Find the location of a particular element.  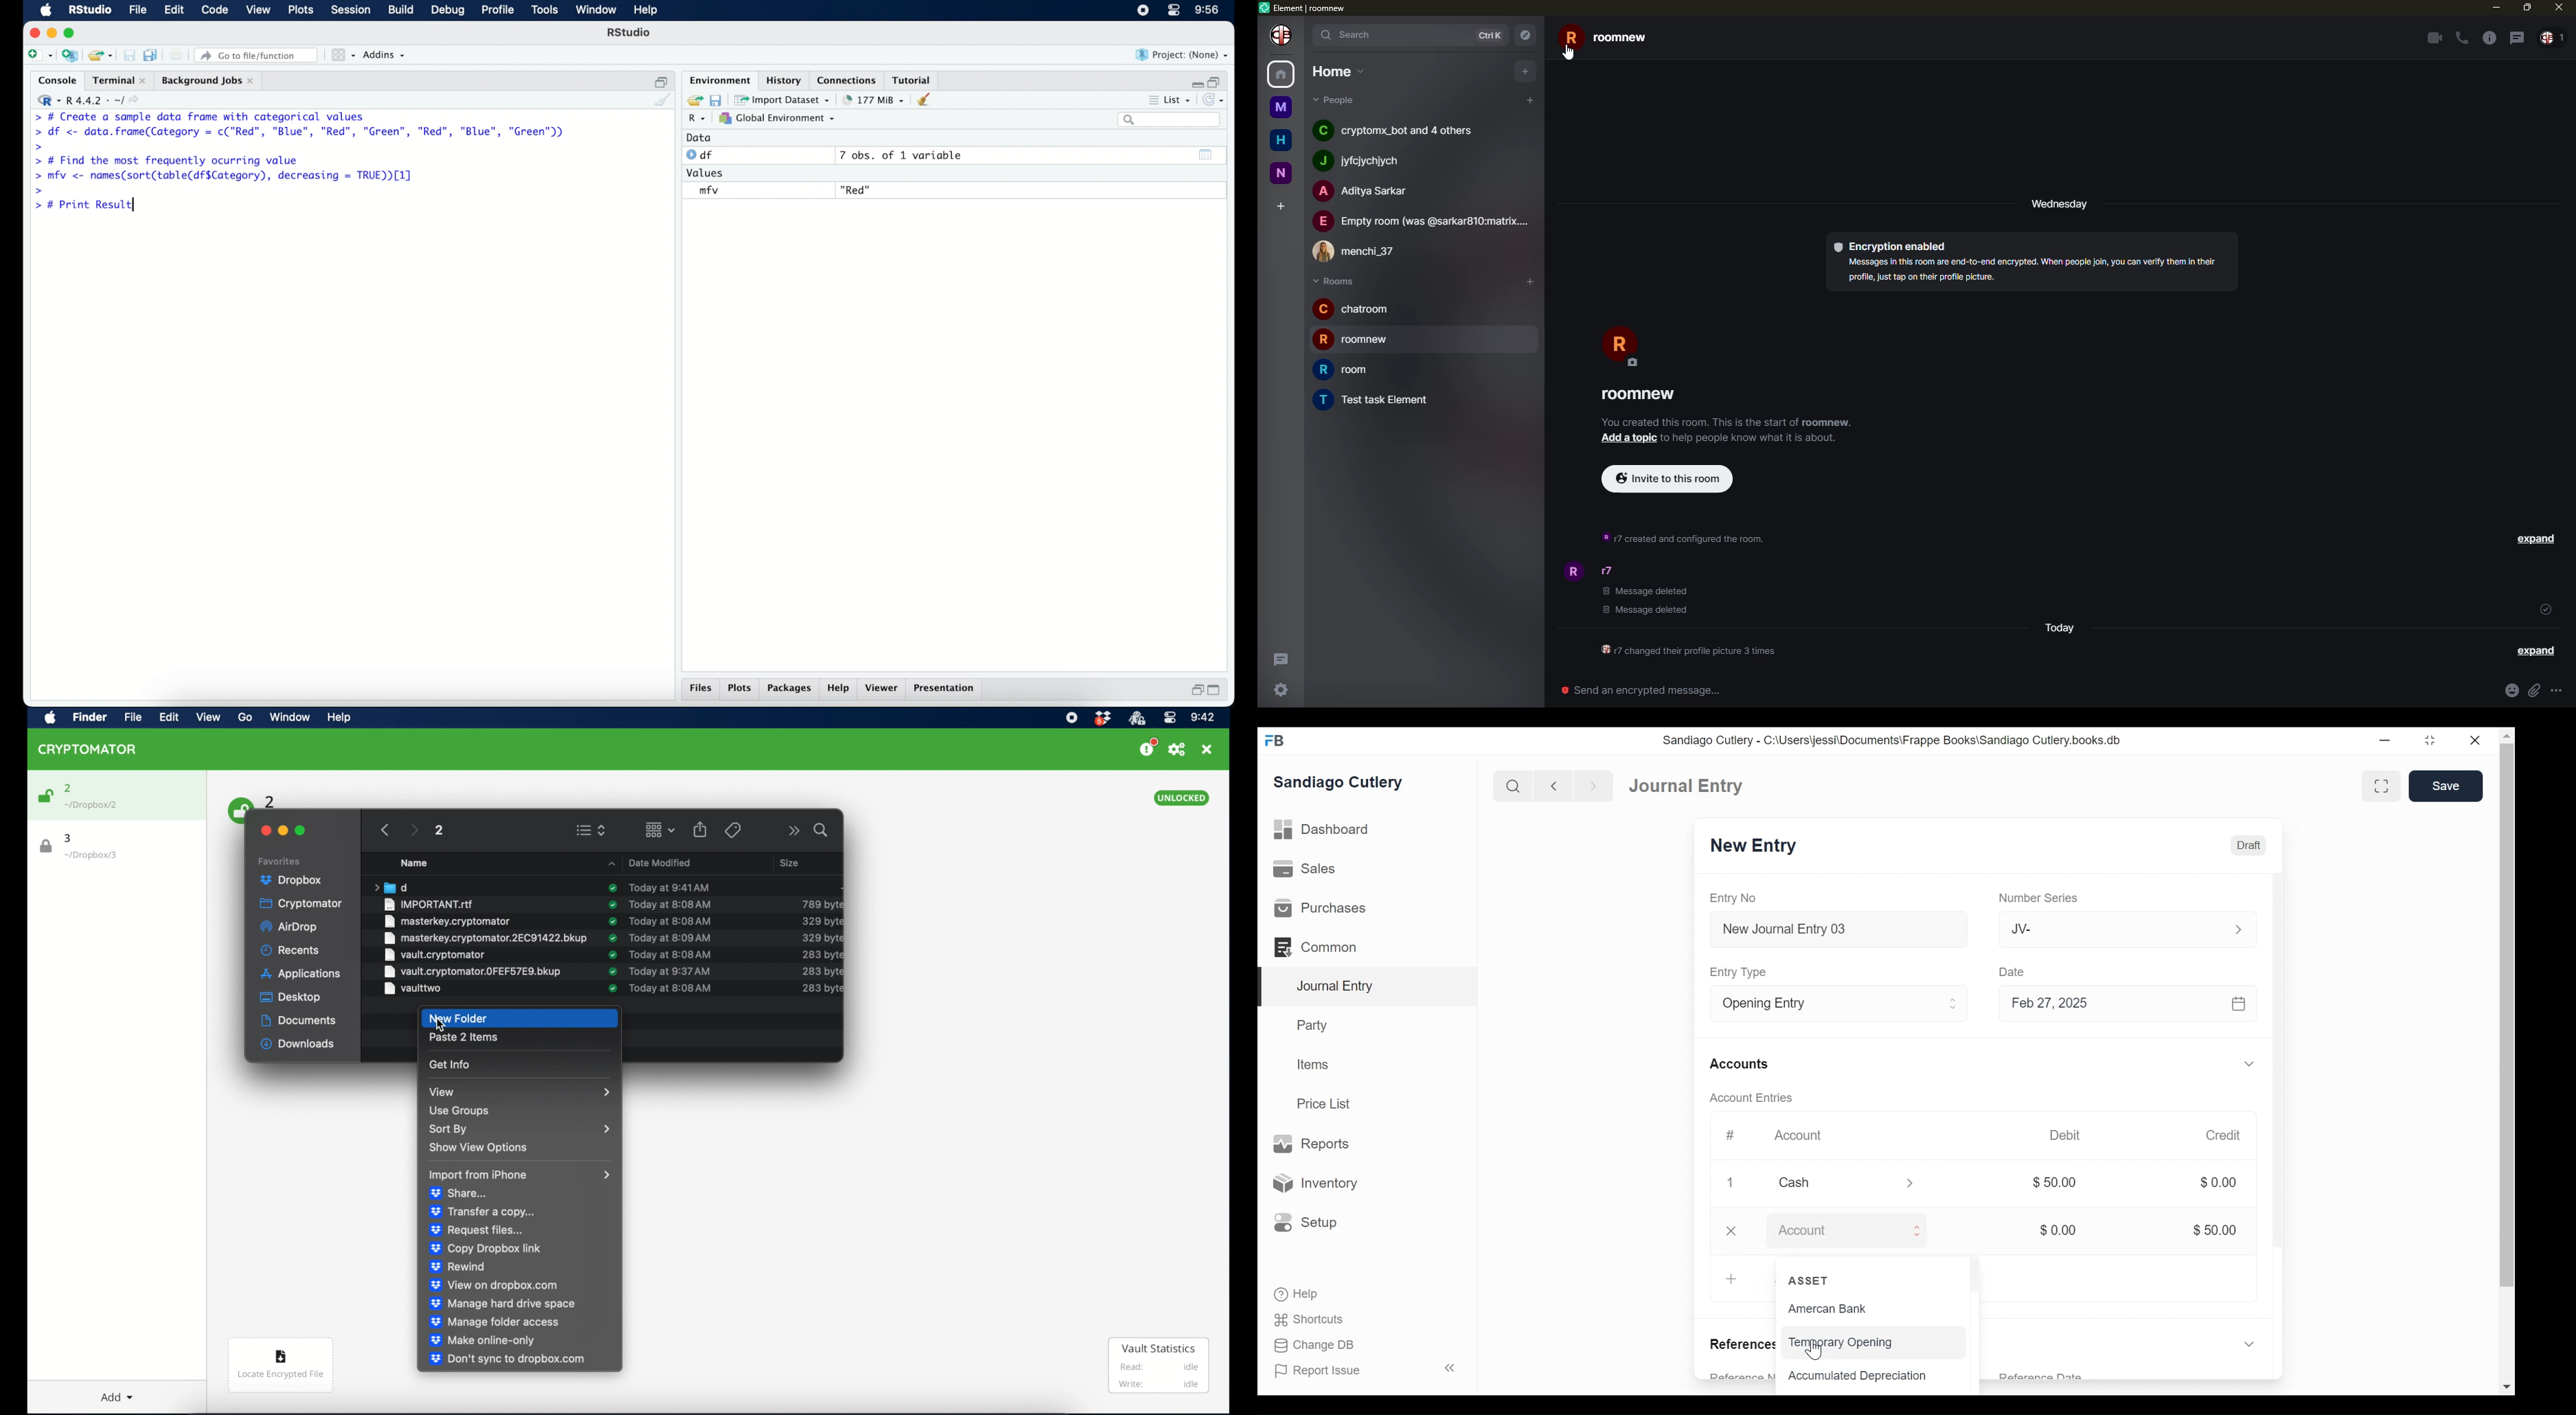

142 MB is located at coordinates (874, 99).